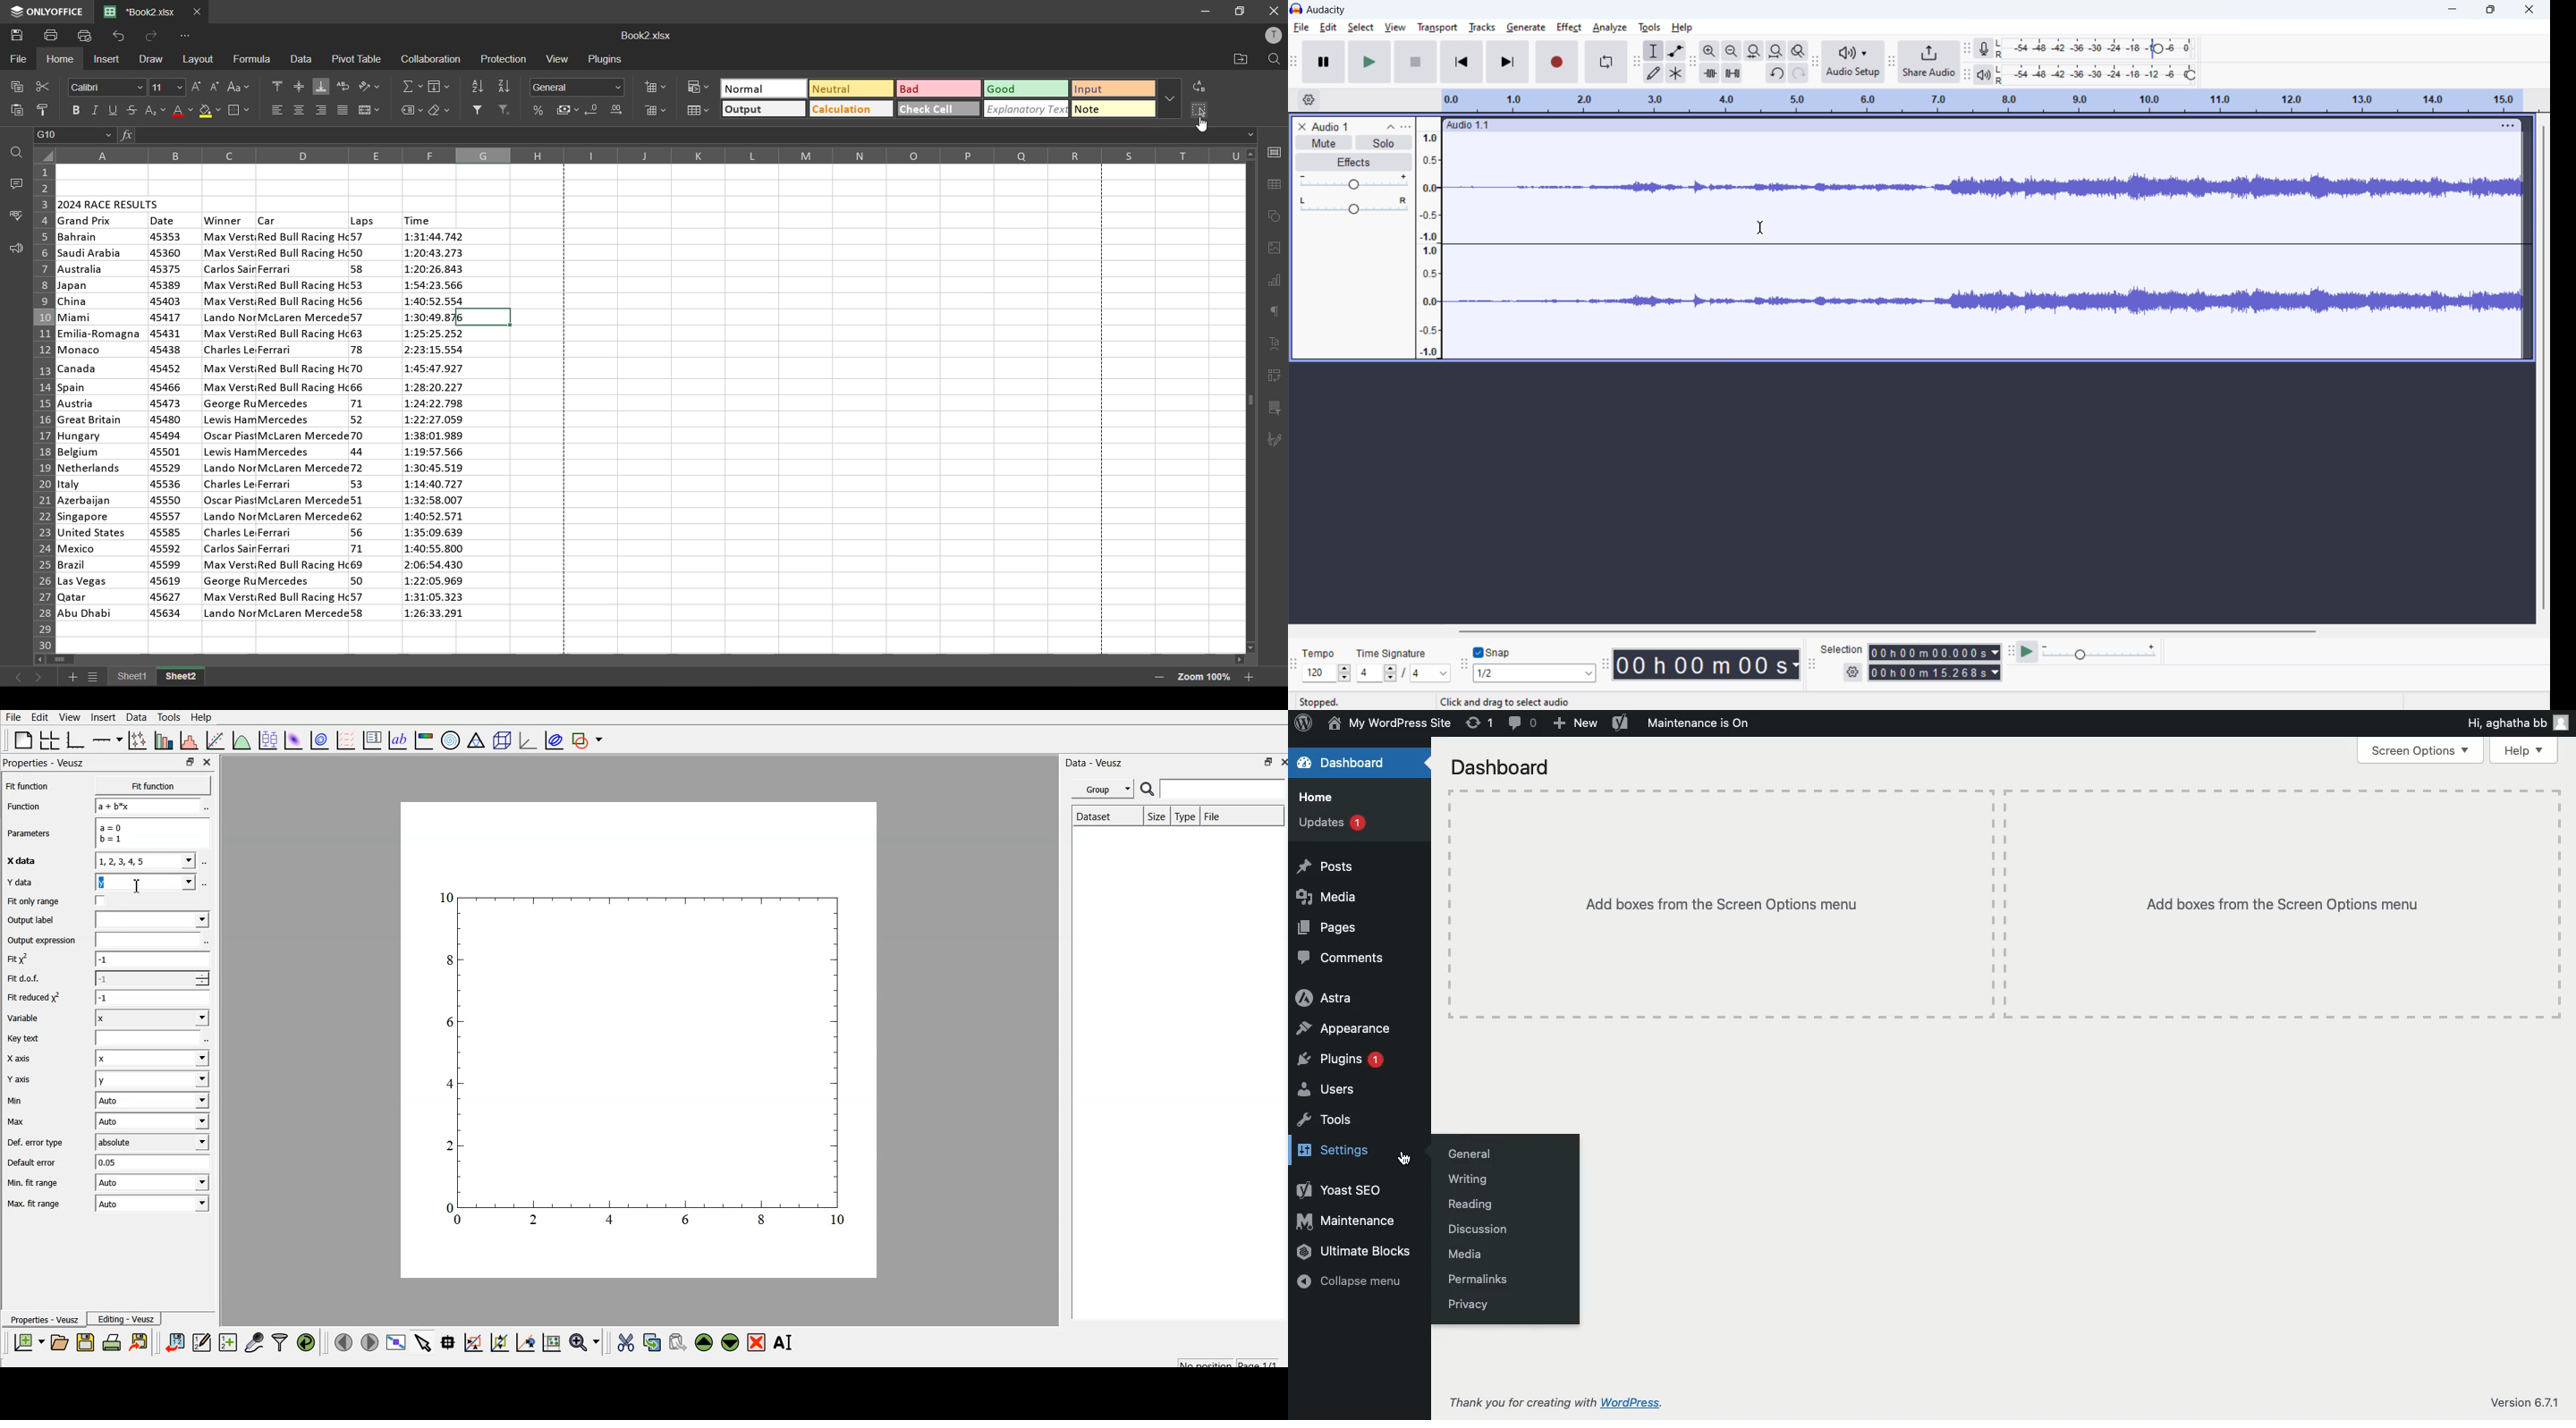 The width and height of the screenshot is (2576, 1428). What do you see at coordinates (1533, 673) in the screenshot?
I see `select snapping` at bounding box center [1533, 673].